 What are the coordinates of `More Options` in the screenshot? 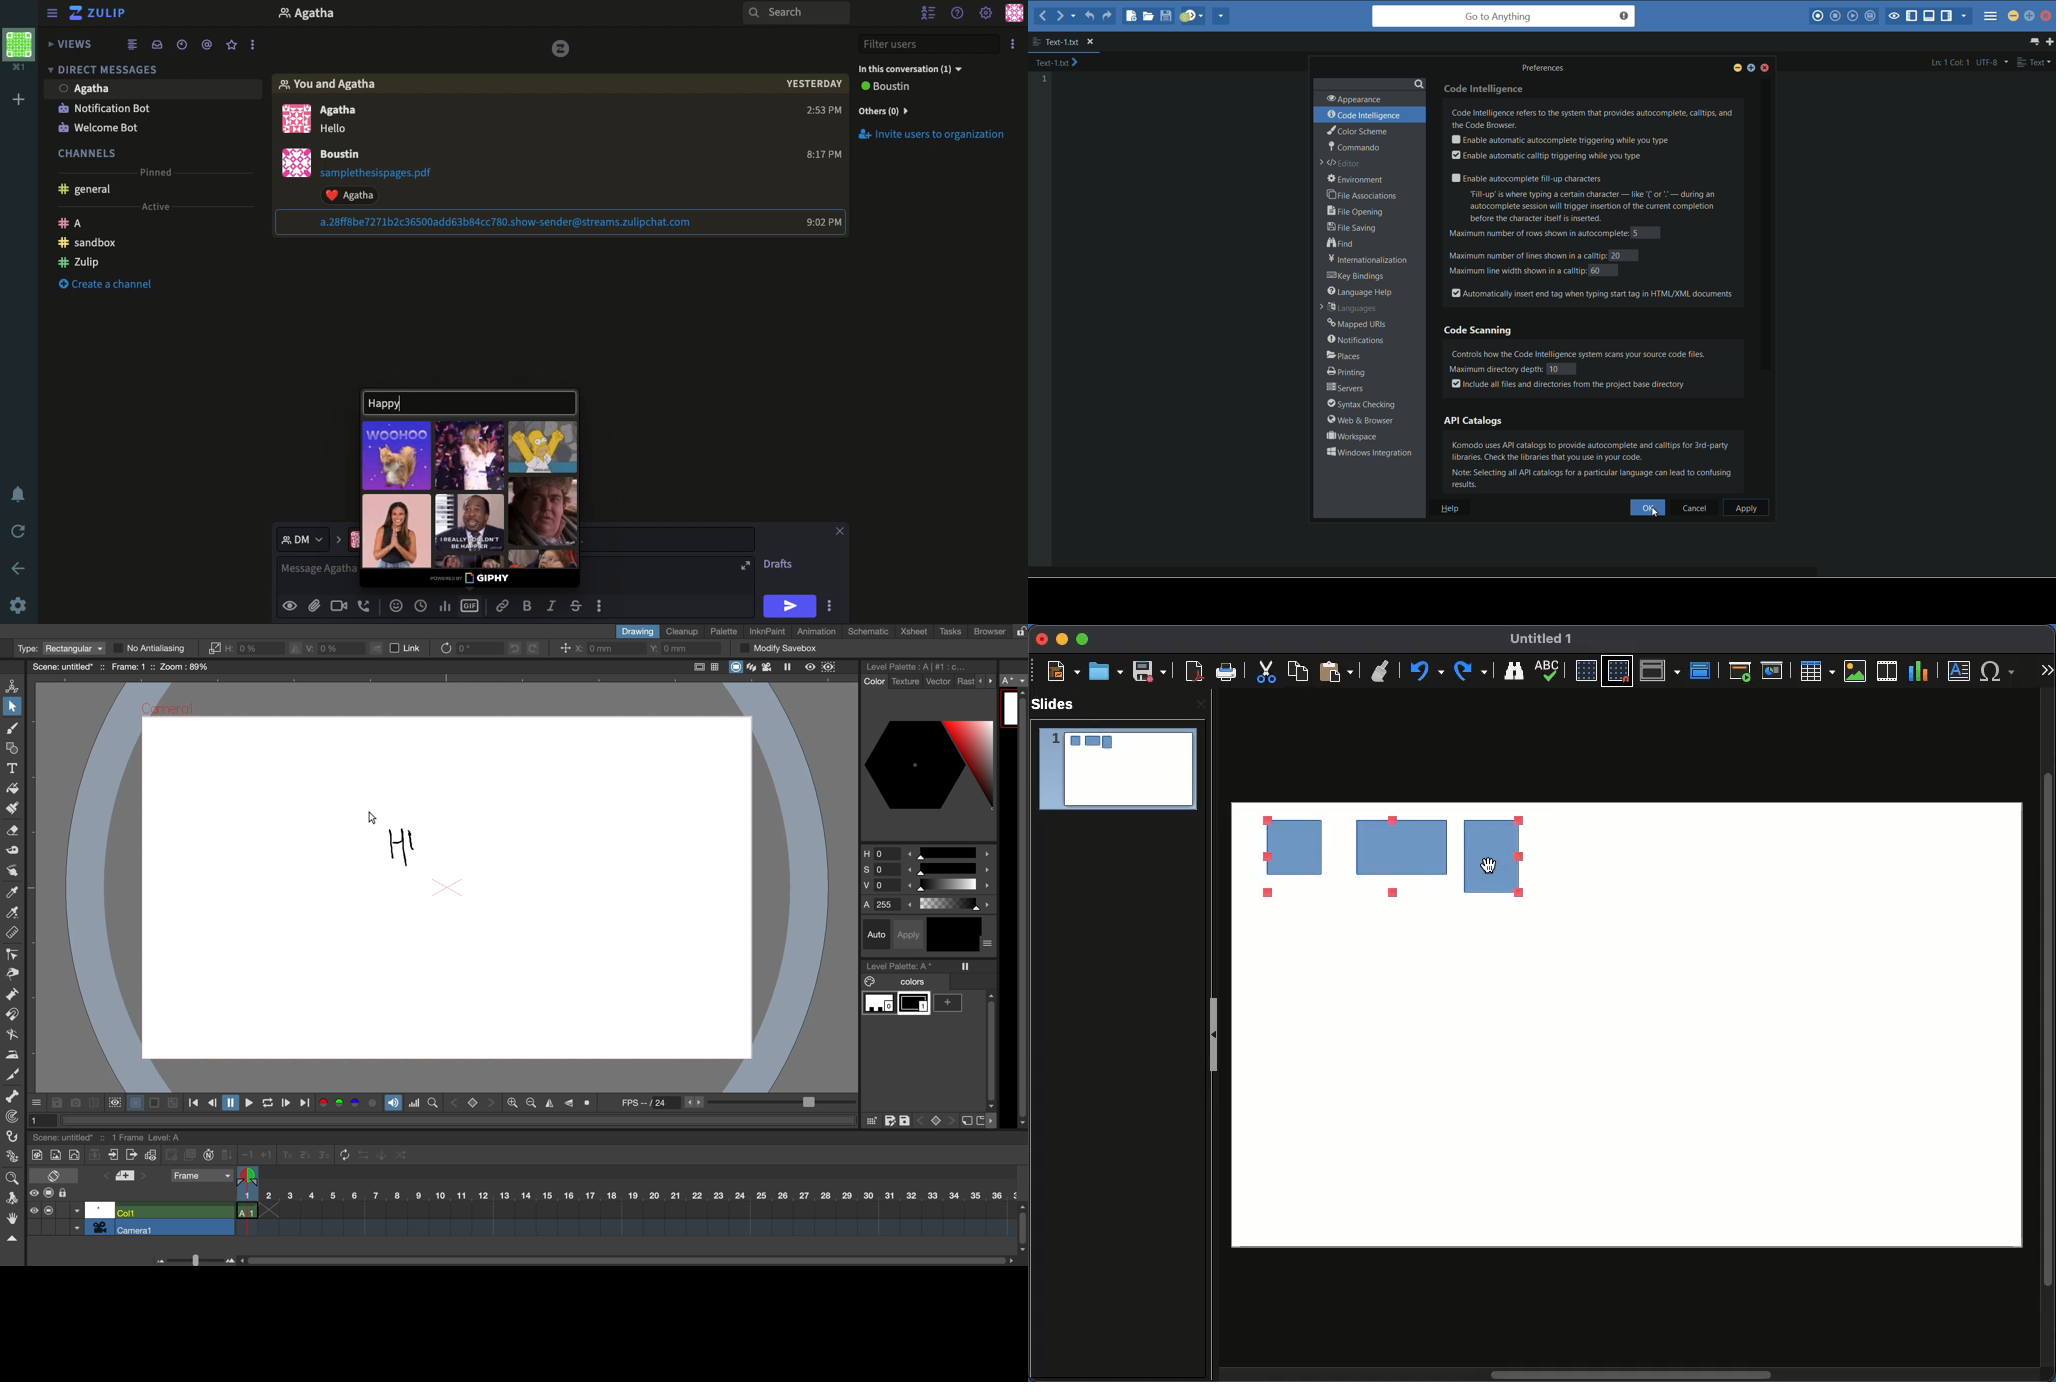 It's located at (834, 606).